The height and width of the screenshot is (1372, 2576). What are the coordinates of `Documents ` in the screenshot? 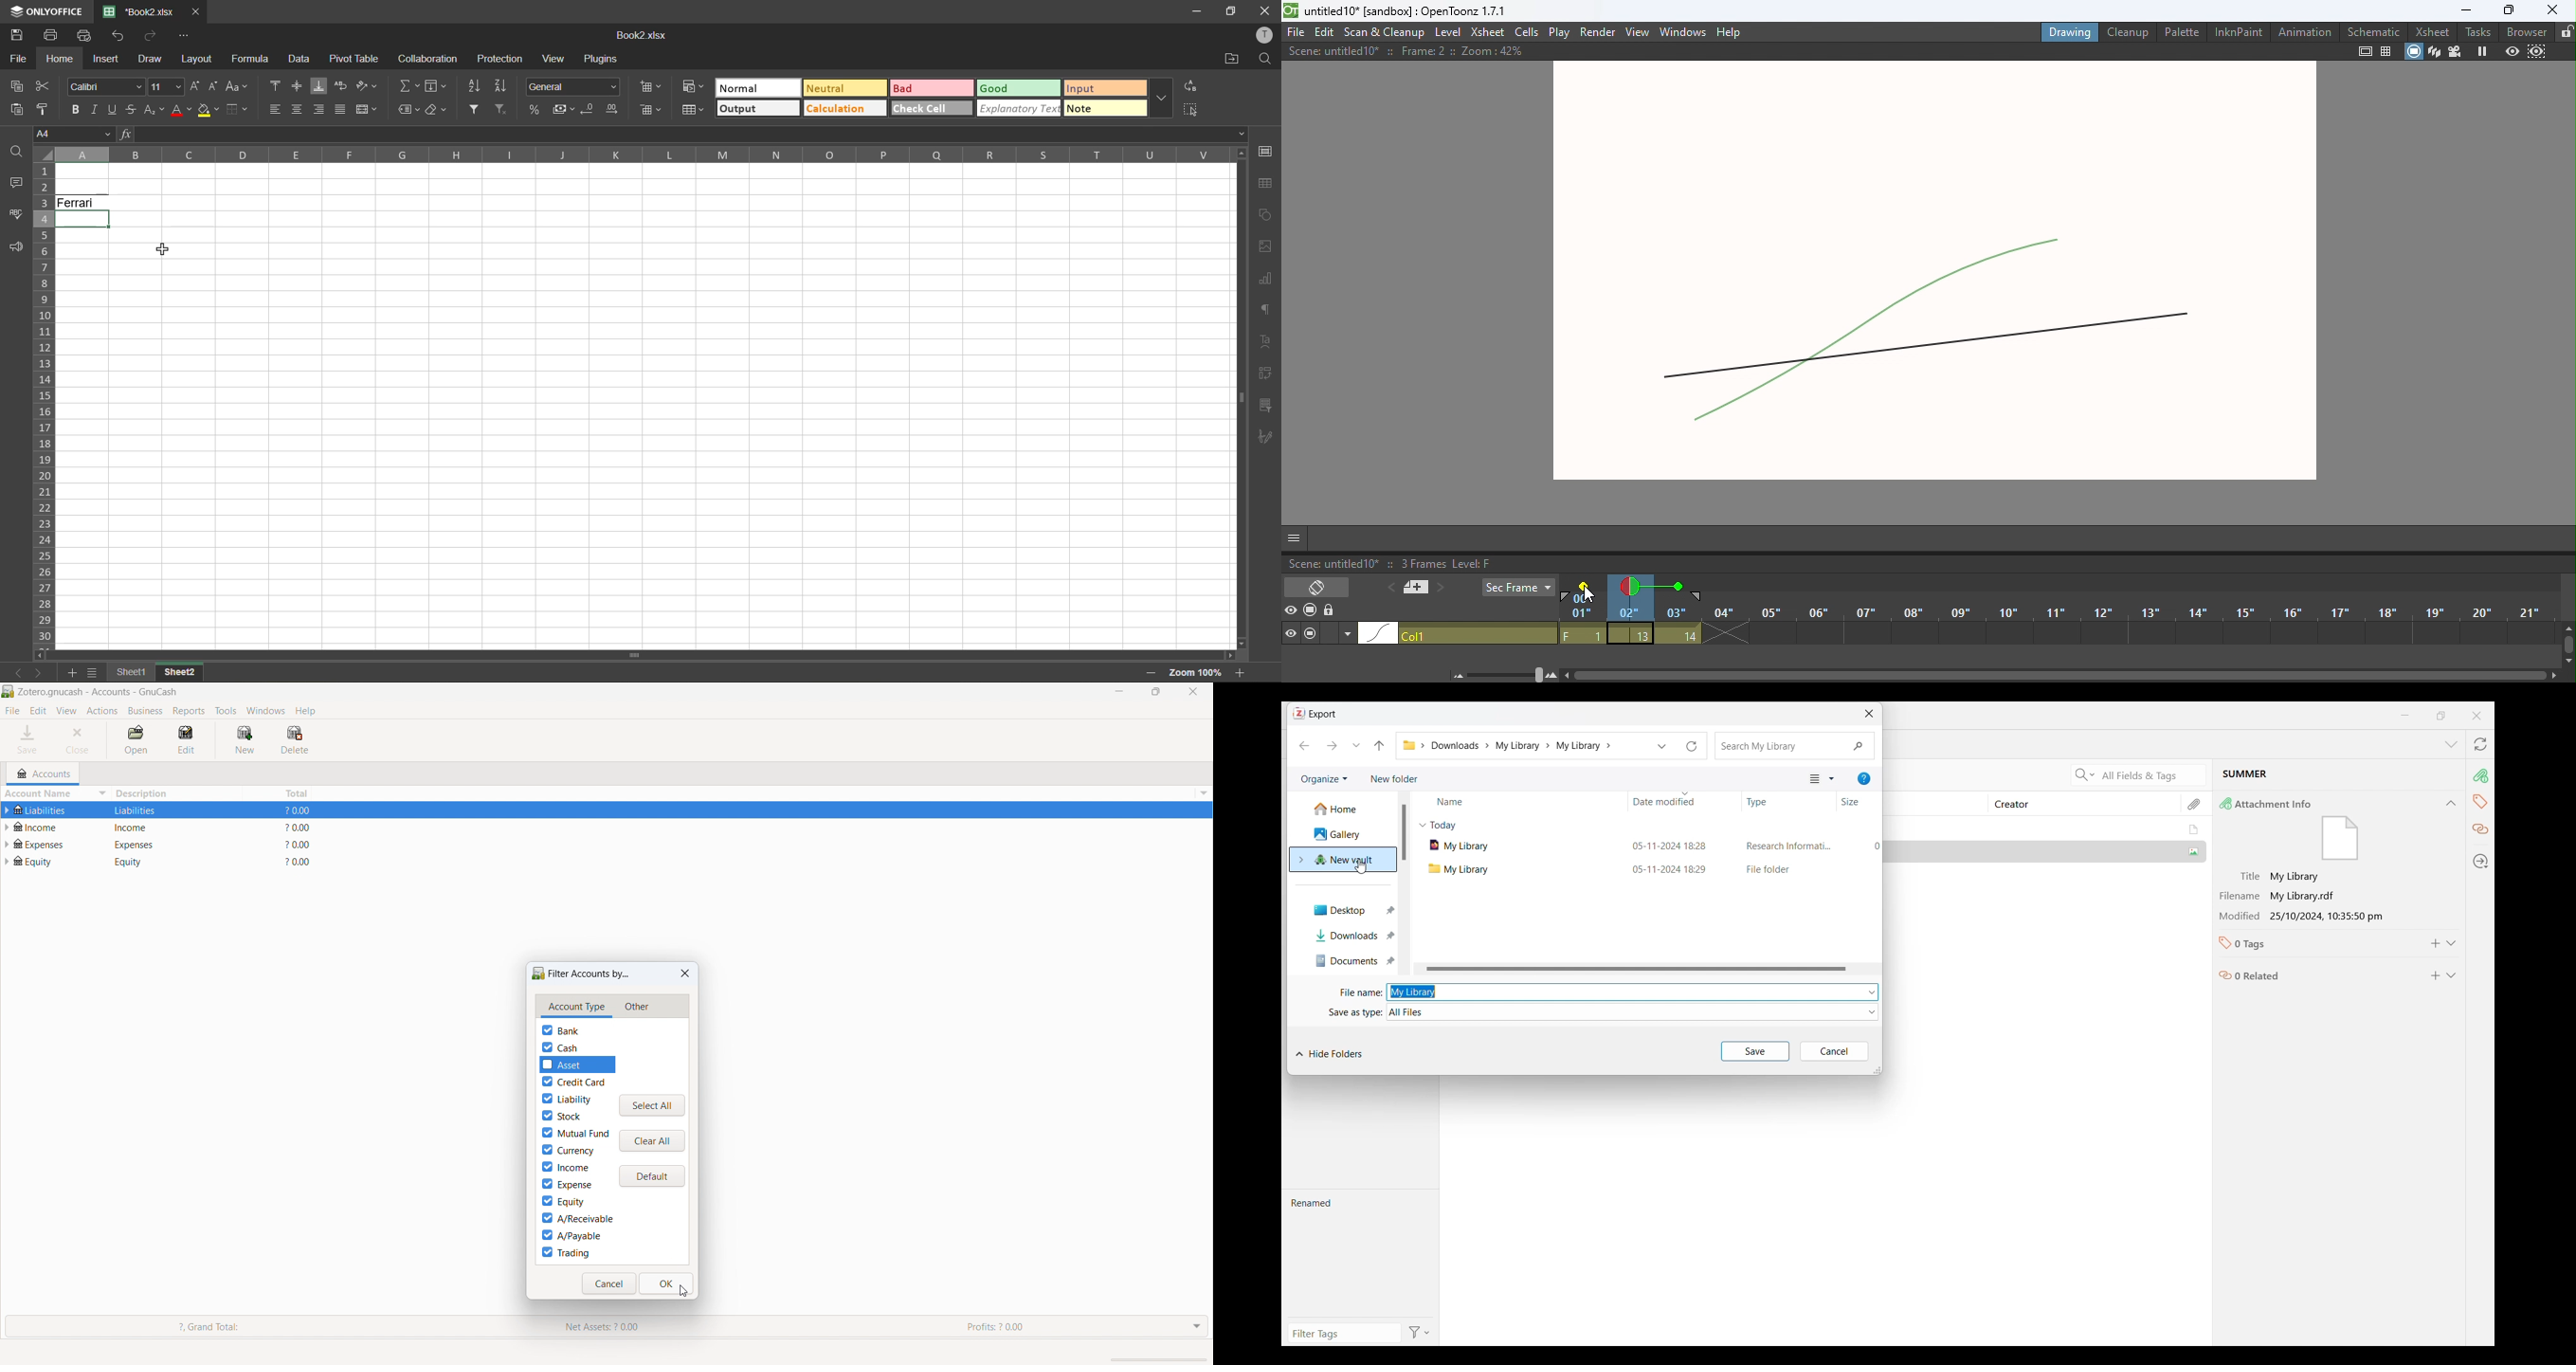 It's located at (1350, 961).